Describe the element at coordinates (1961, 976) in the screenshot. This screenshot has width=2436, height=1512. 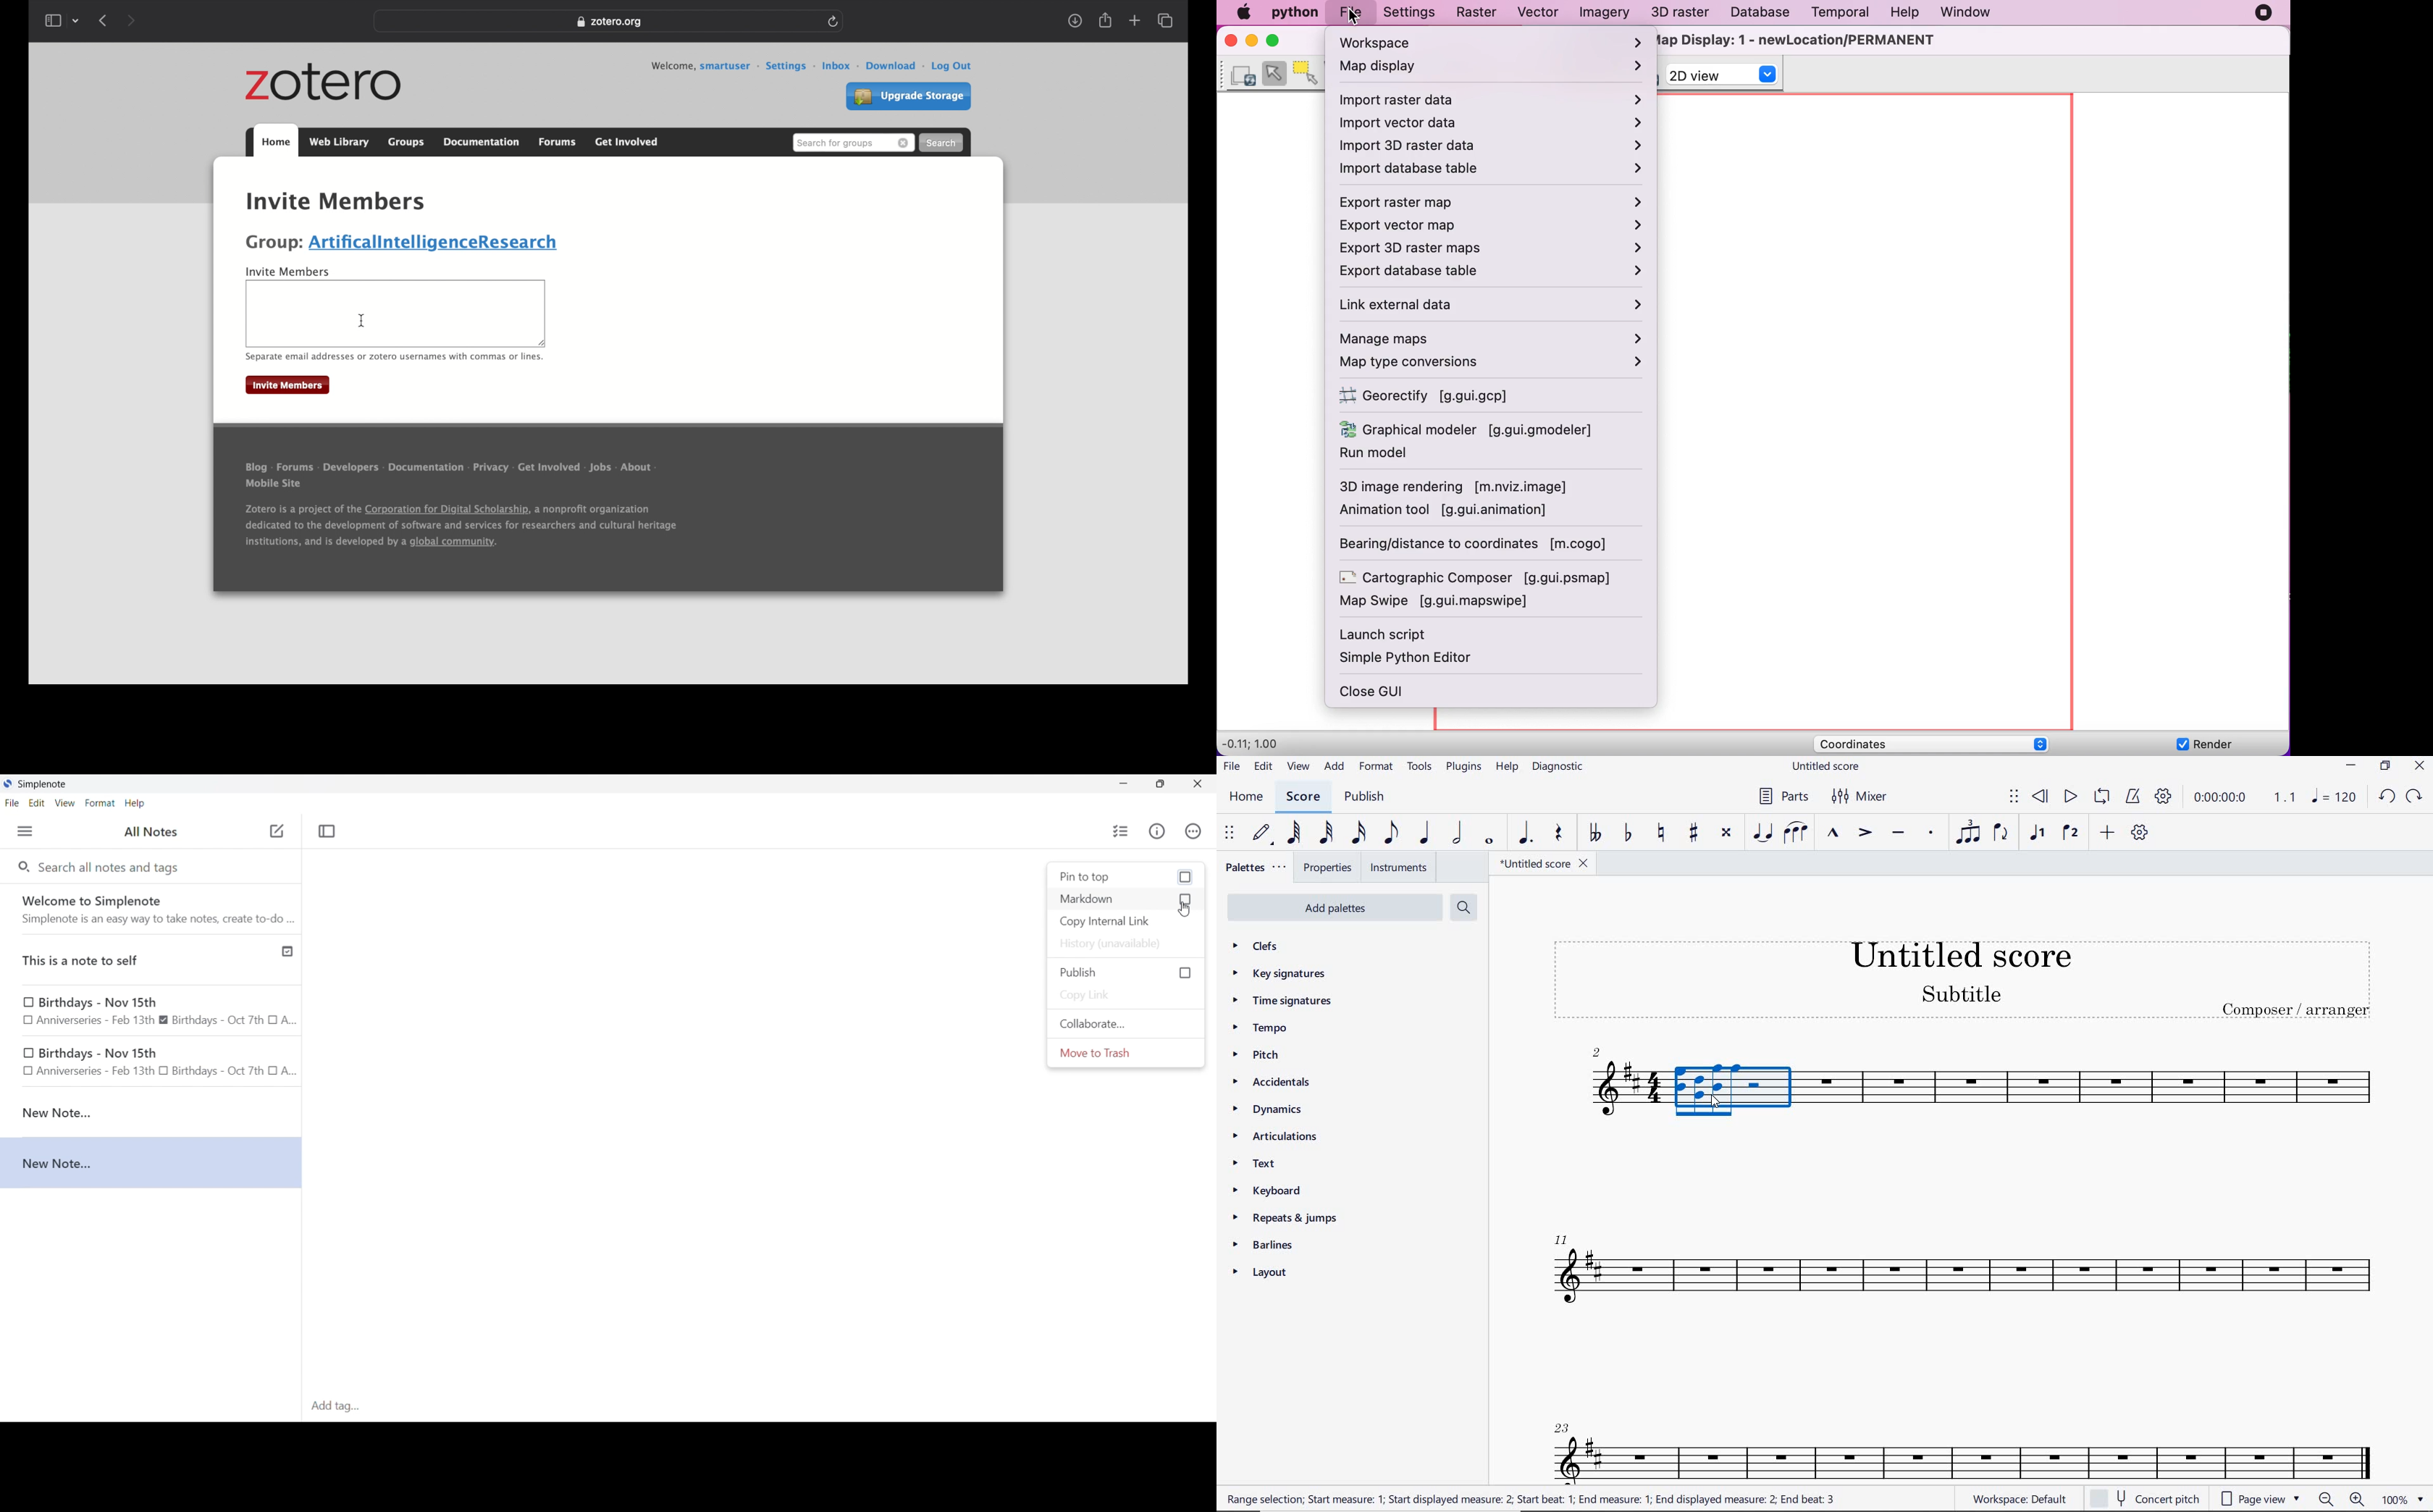
I see `title` at that location.